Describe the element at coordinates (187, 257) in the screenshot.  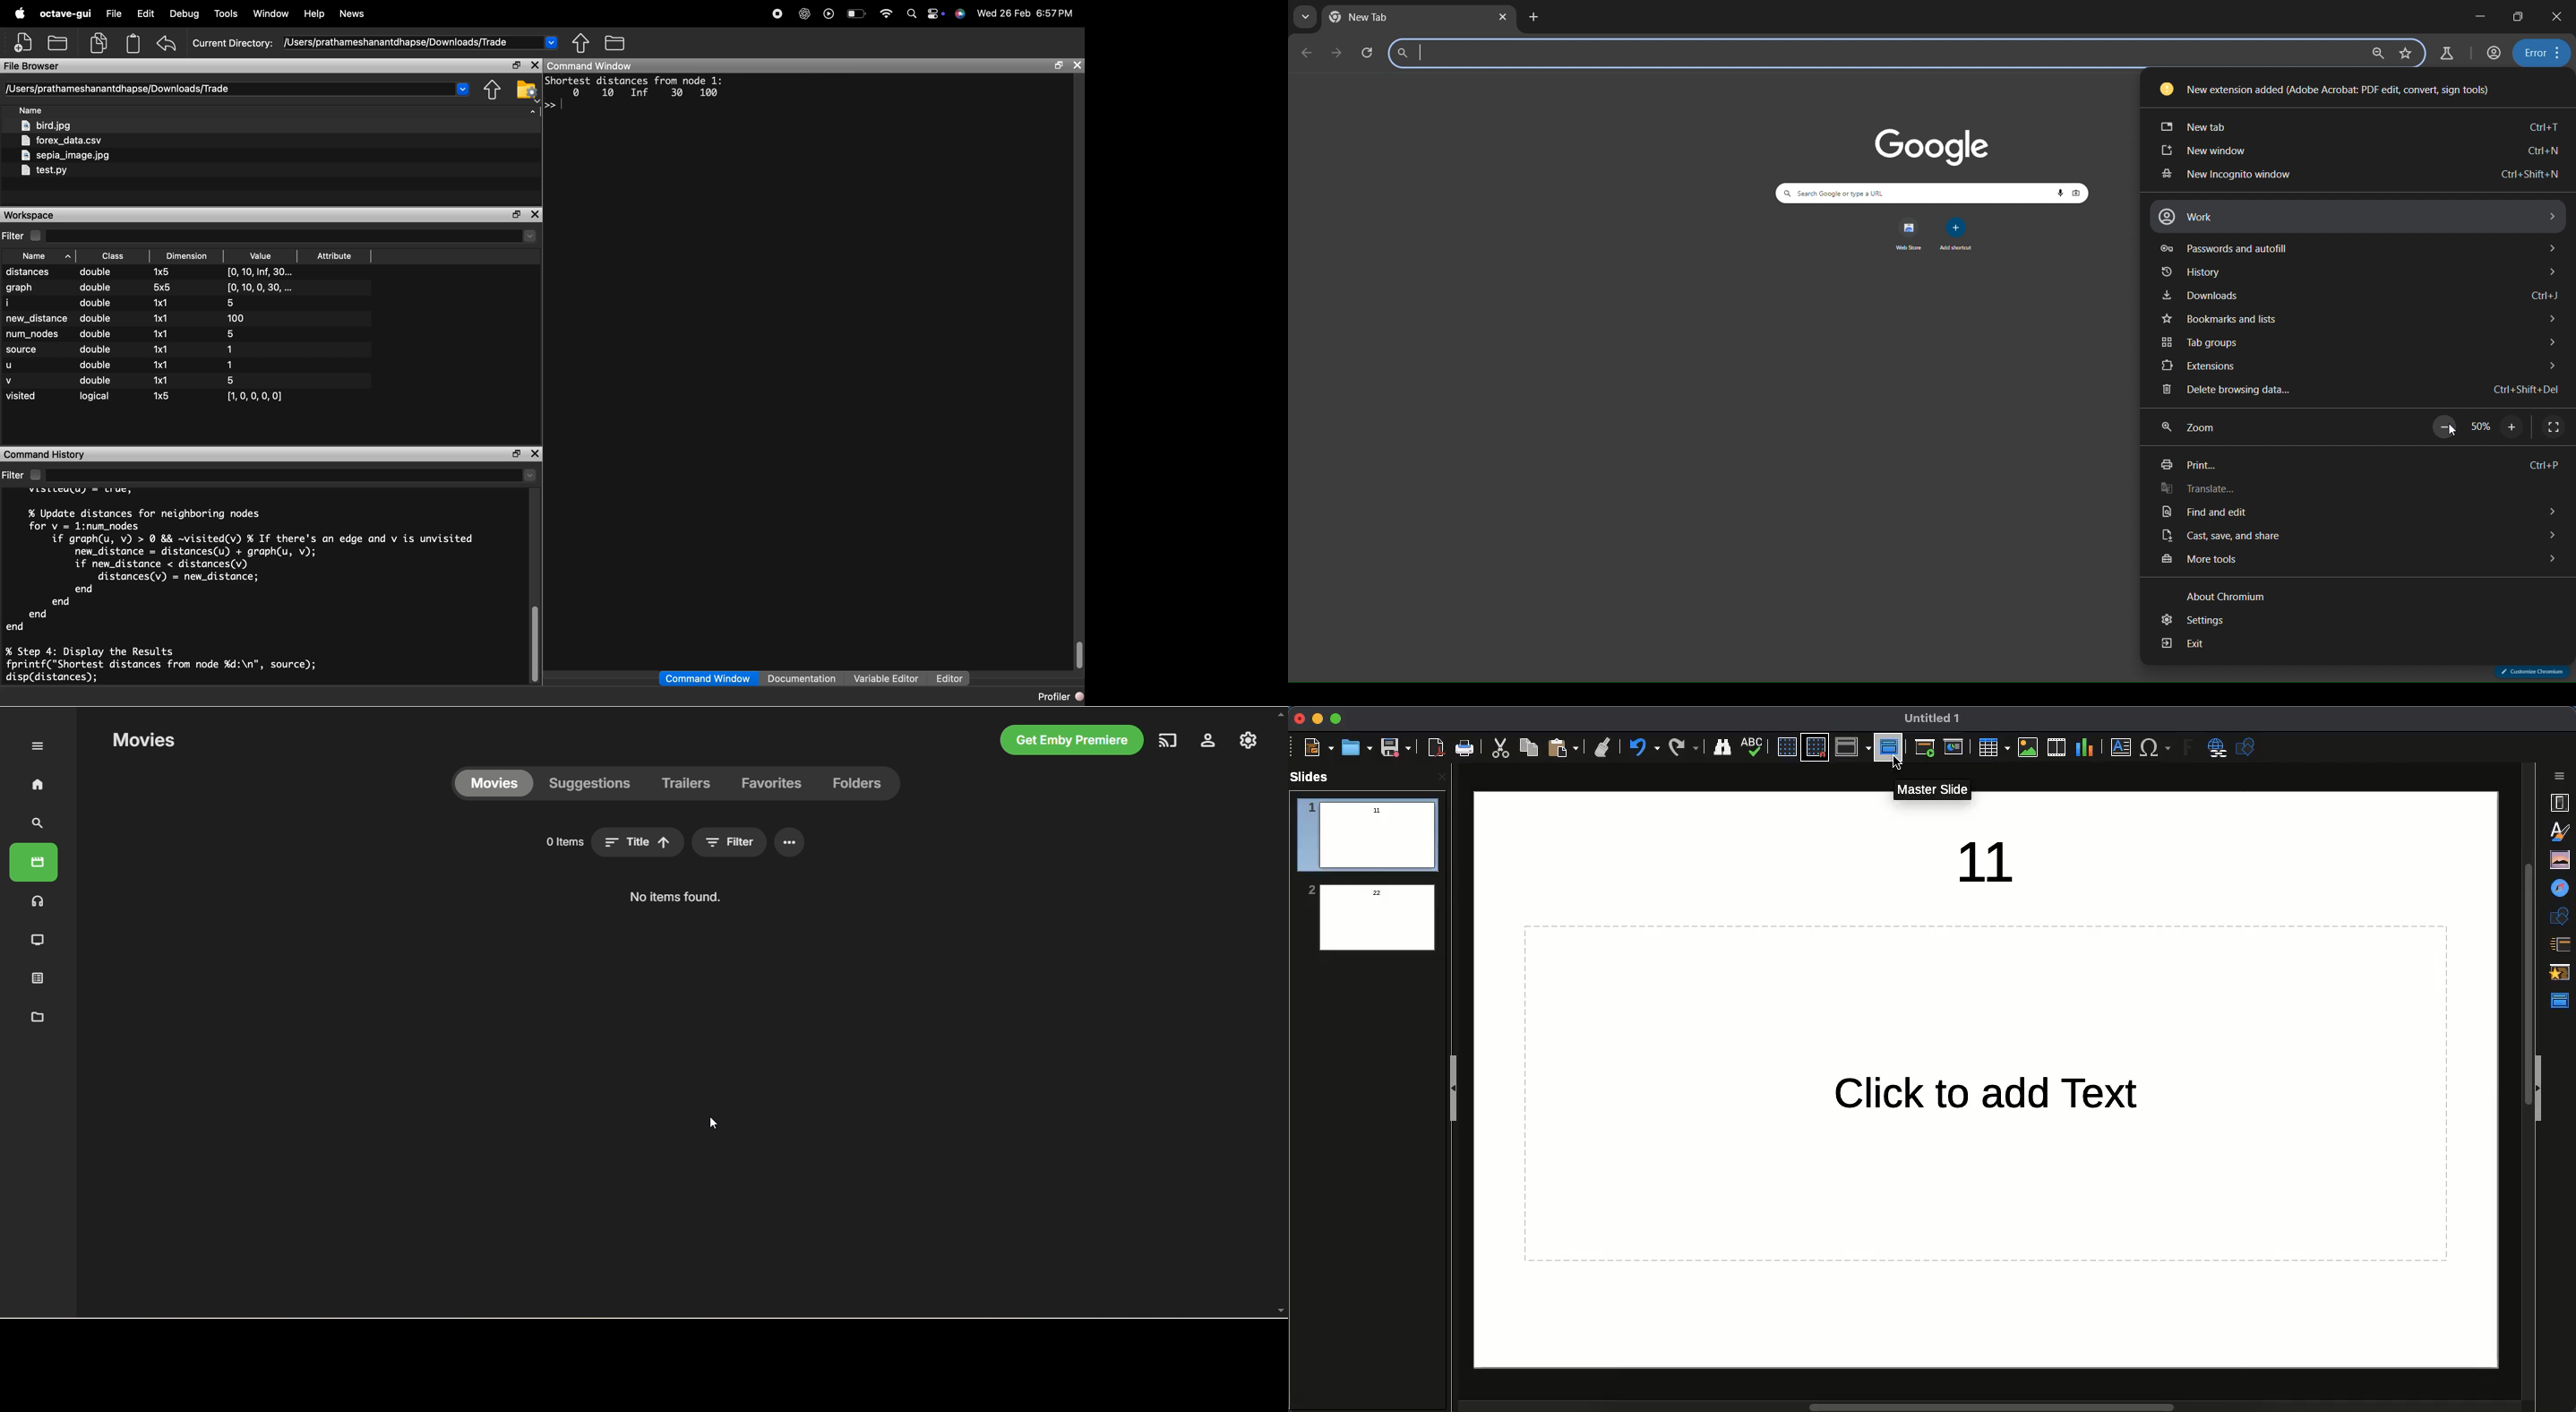
I see `sort by dimension` at that location.